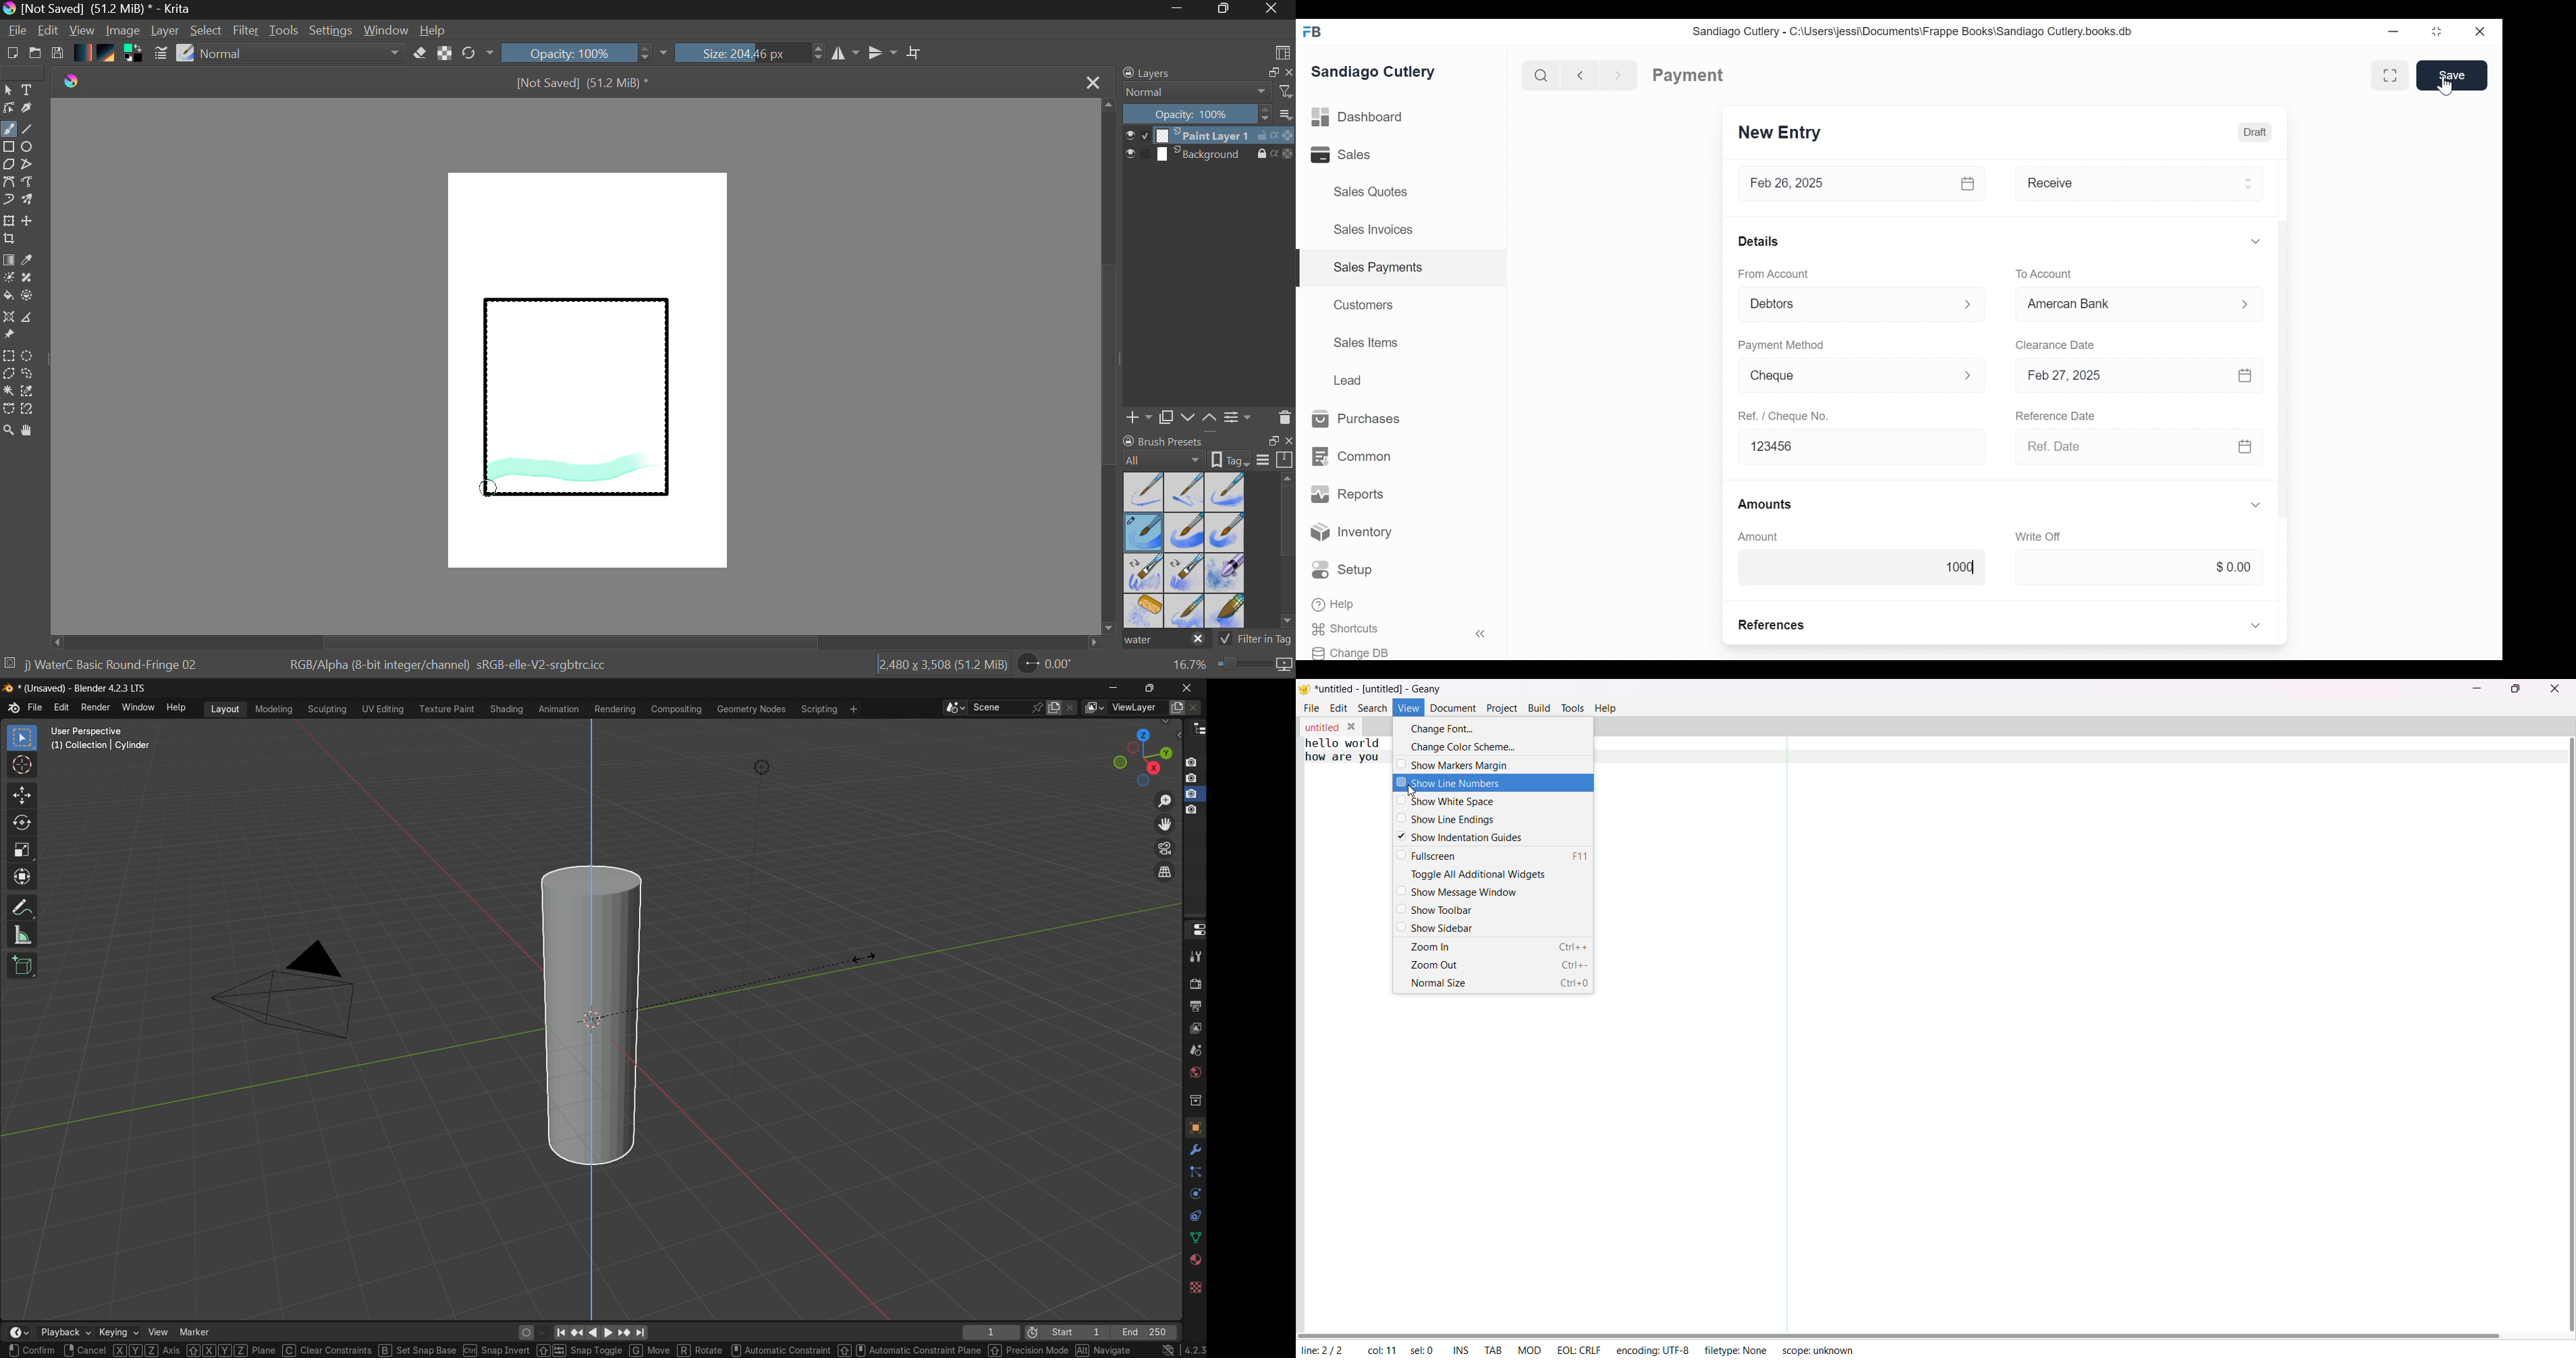 The image size is (2576, 1372). What do you see at coordinates (2452, 75) in the screenshot?
I see `Save` at bounding box center [2452, 75].